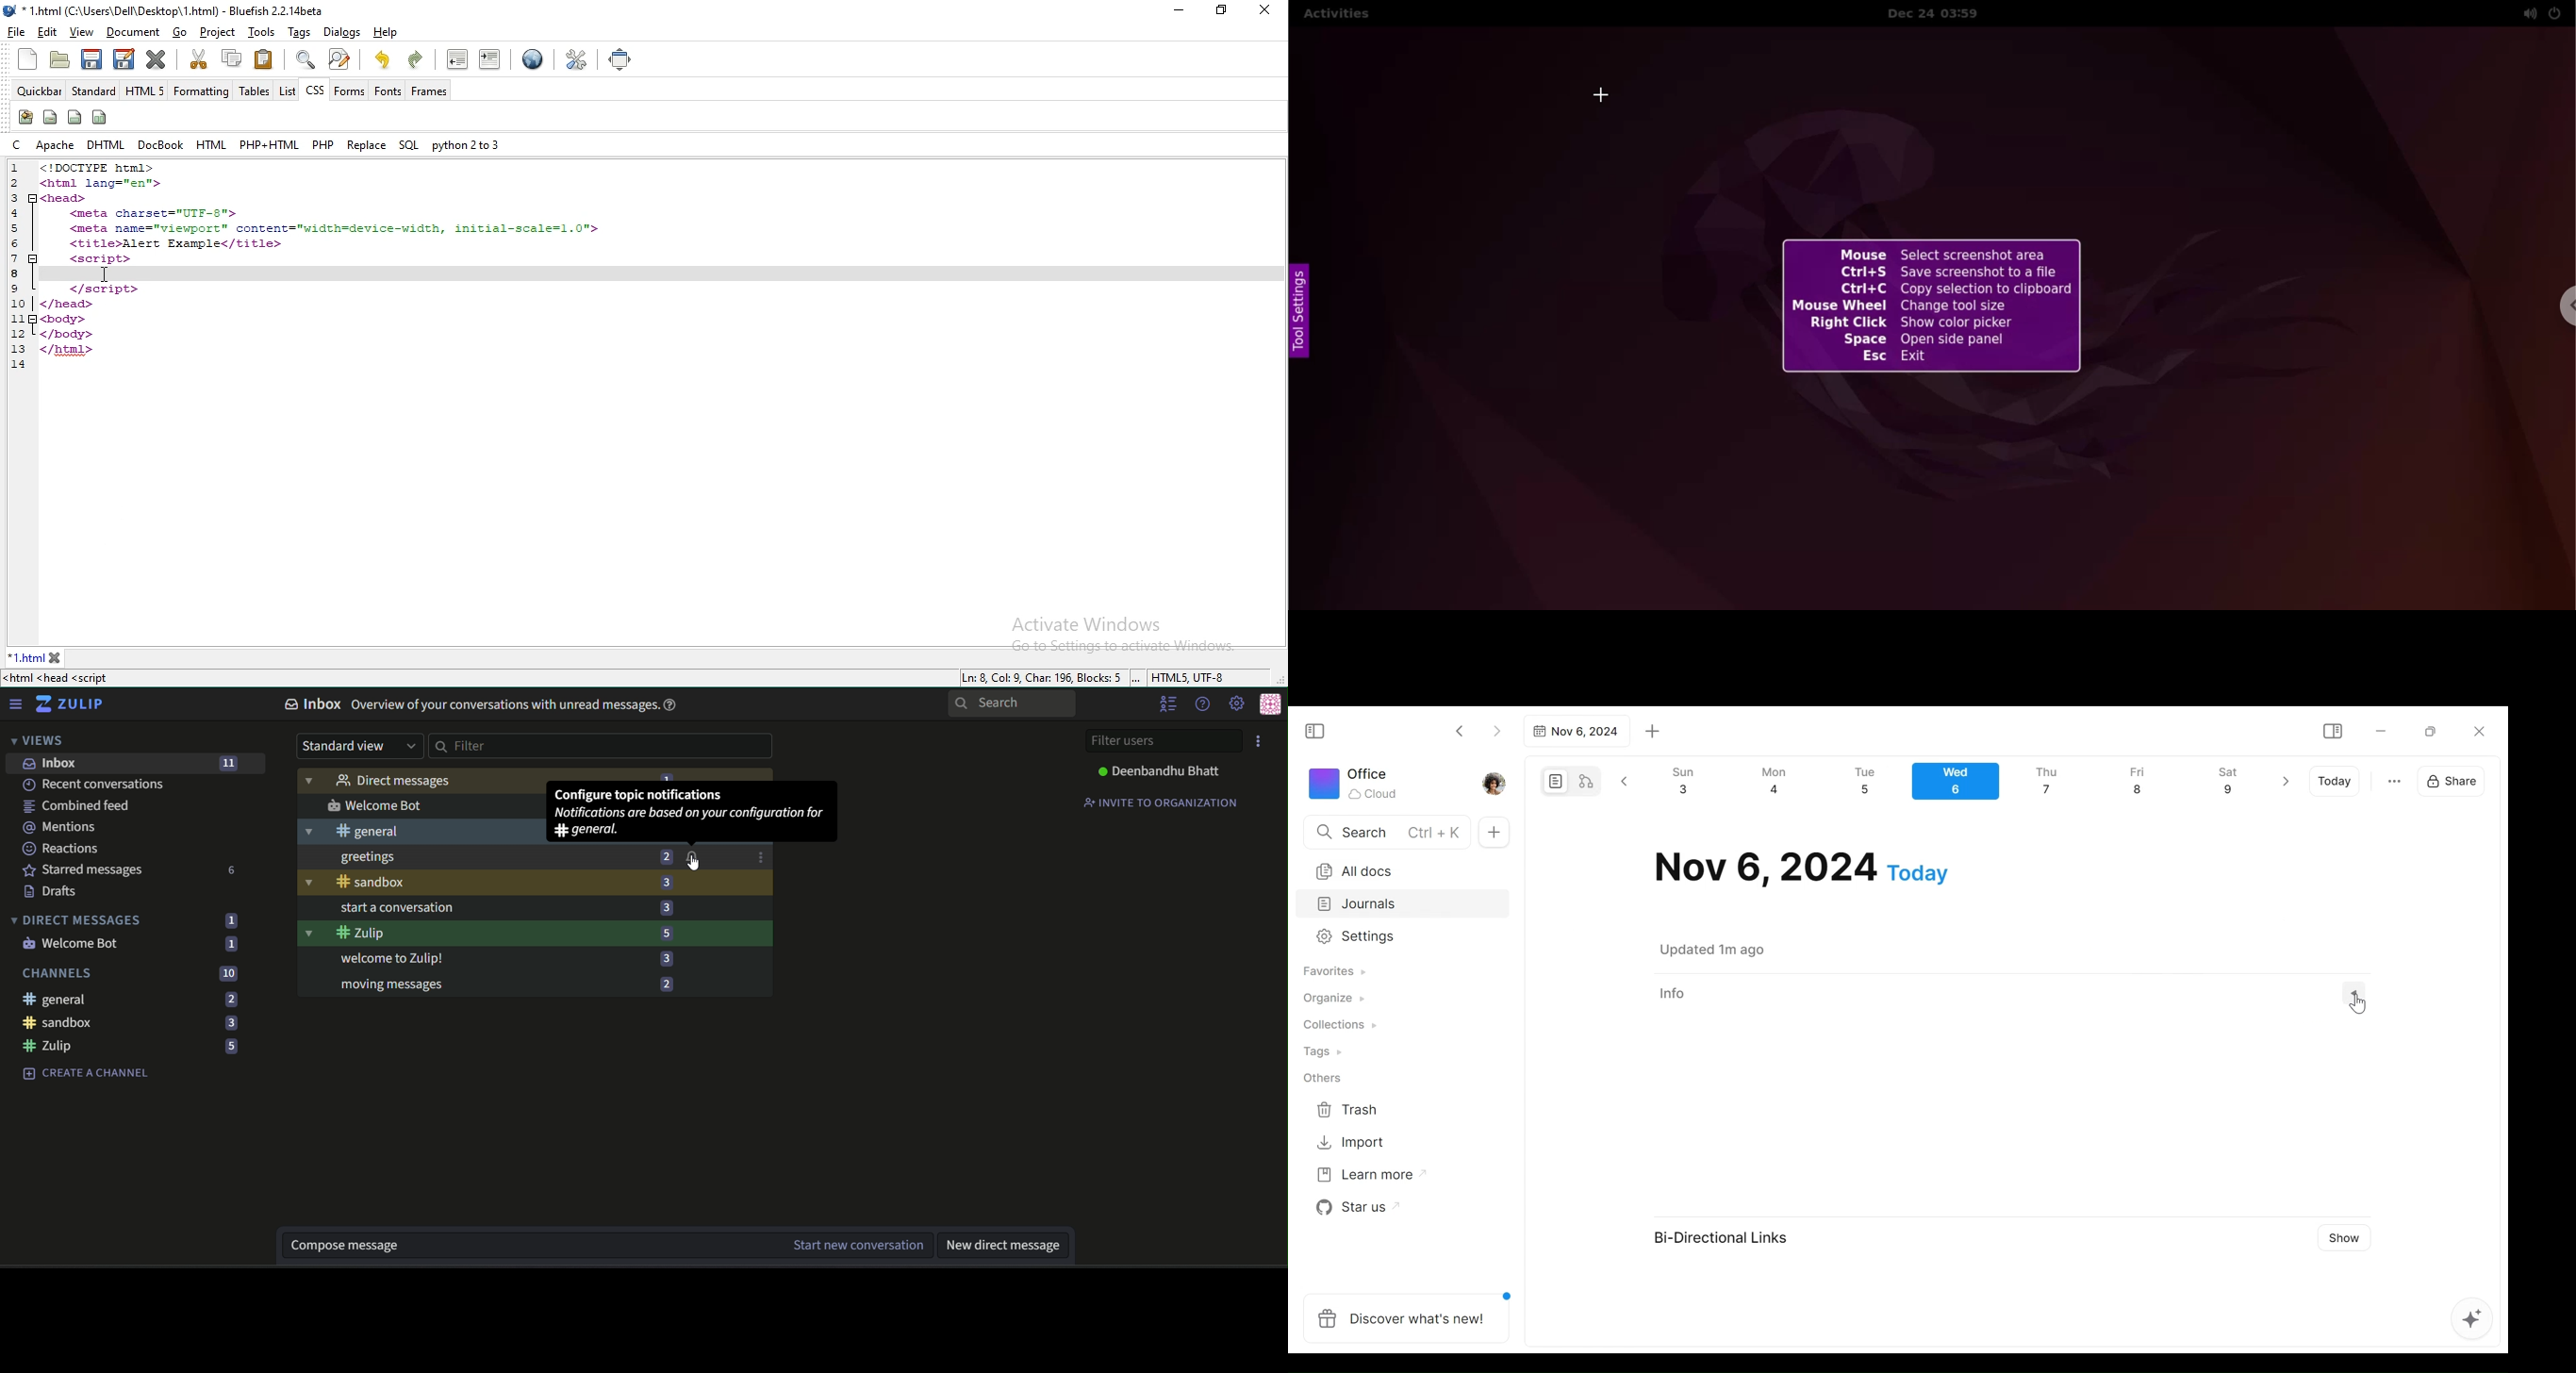 Image resolution: width=2576 pixels, height=1400 pixels. What do you see at coordinates (464, 143) in the screenshot?
I see `python 2 to 3` at bounding box center [464, 143].